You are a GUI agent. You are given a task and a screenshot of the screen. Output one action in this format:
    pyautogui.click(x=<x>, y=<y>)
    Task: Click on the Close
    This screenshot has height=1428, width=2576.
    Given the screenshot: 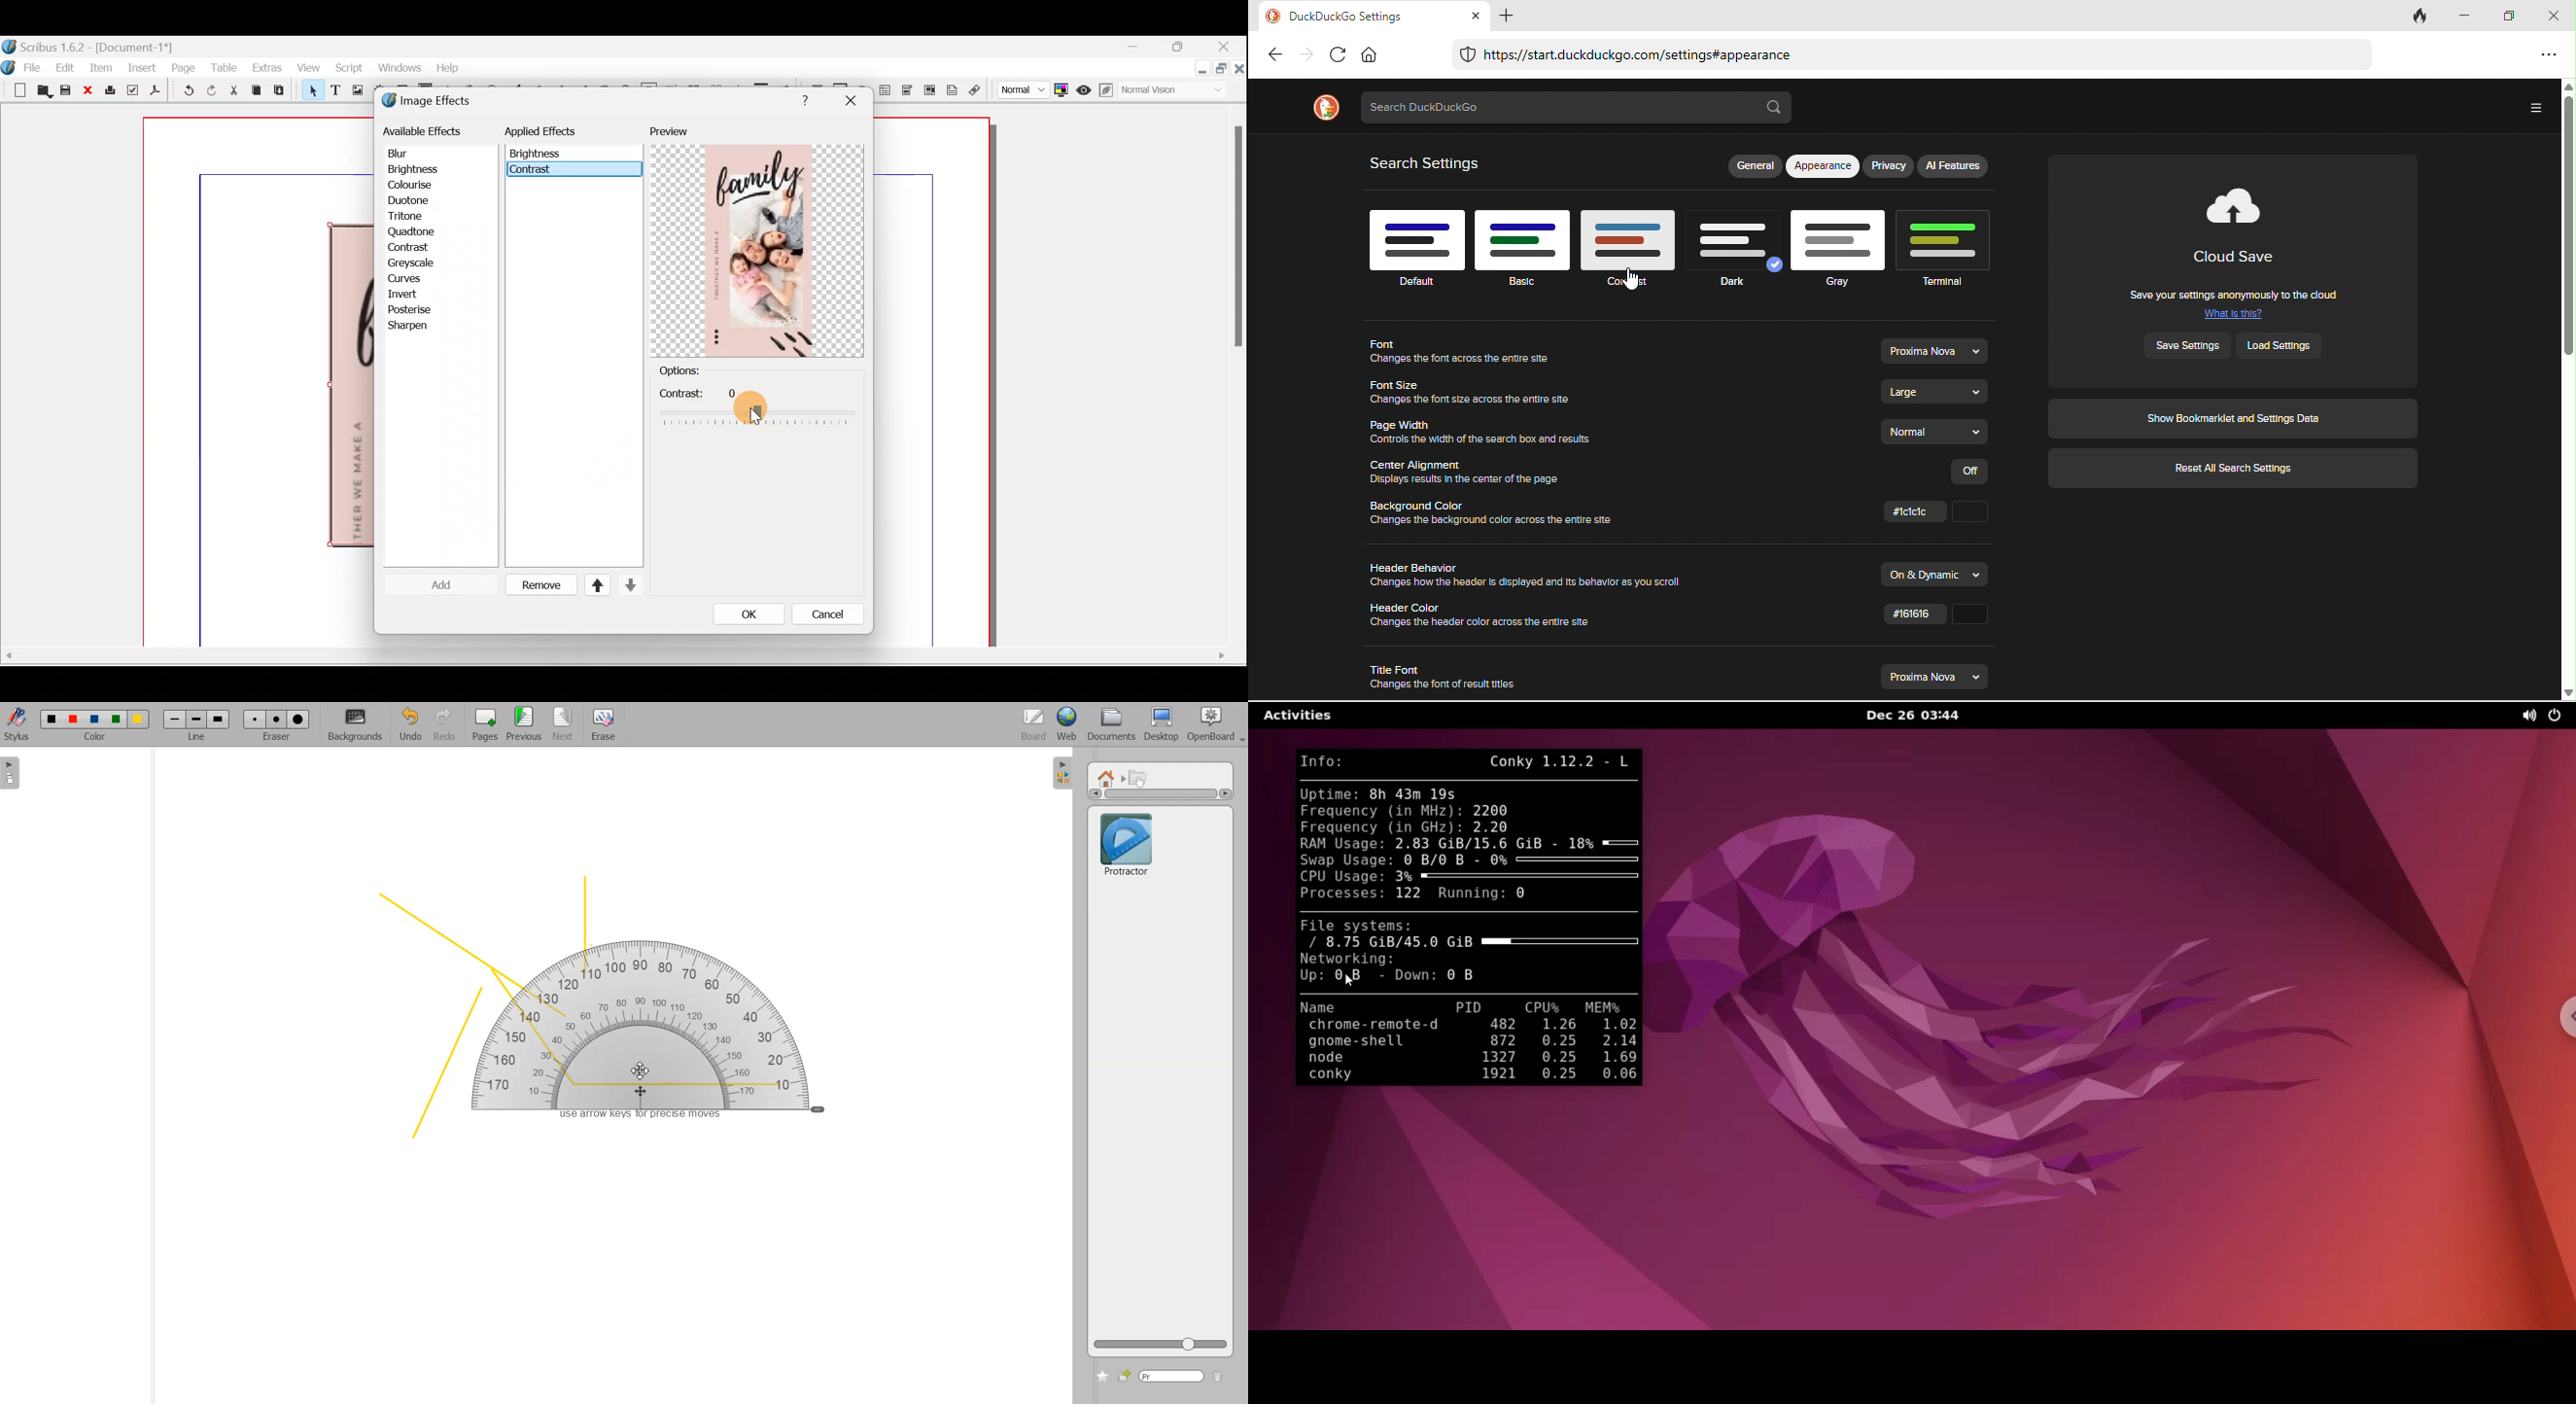 What is the action you would take?
    pyautogui.click(x=89, y=91)
    